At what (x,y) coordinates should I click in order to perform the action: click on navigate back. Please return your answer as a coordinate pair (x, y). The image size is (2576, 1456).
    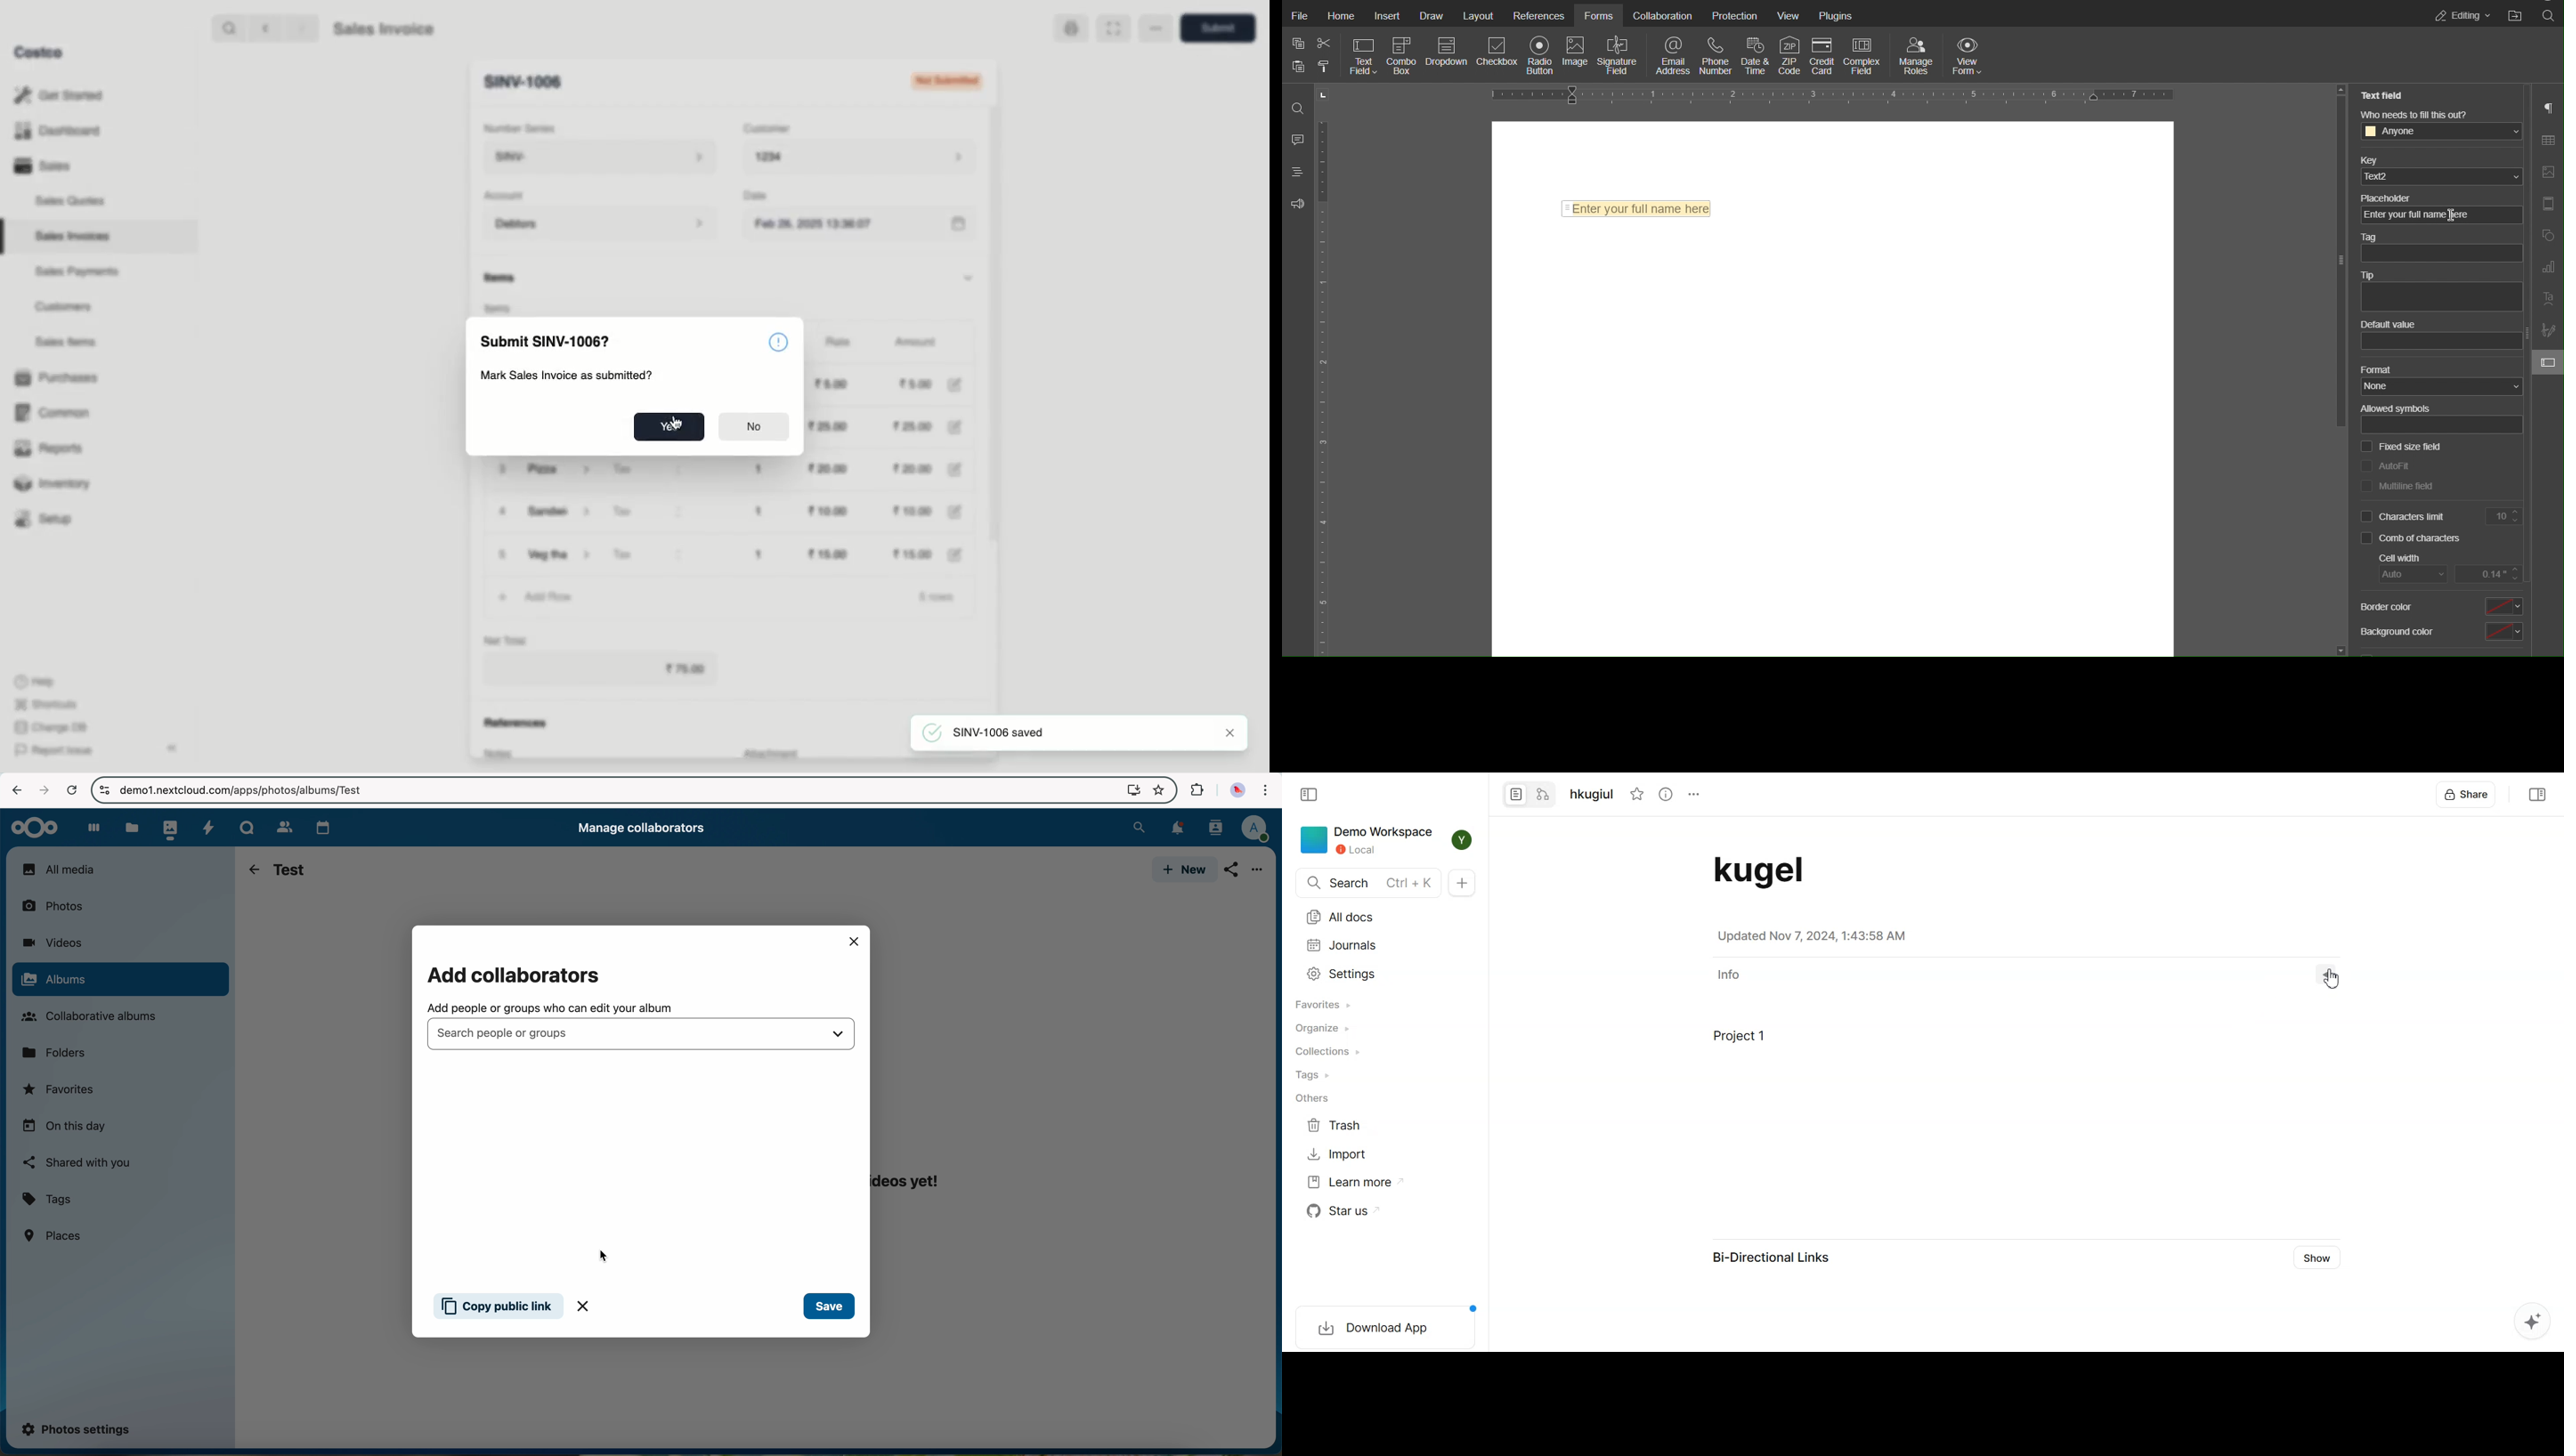
    Looking at the image, I should click on (13, 789).